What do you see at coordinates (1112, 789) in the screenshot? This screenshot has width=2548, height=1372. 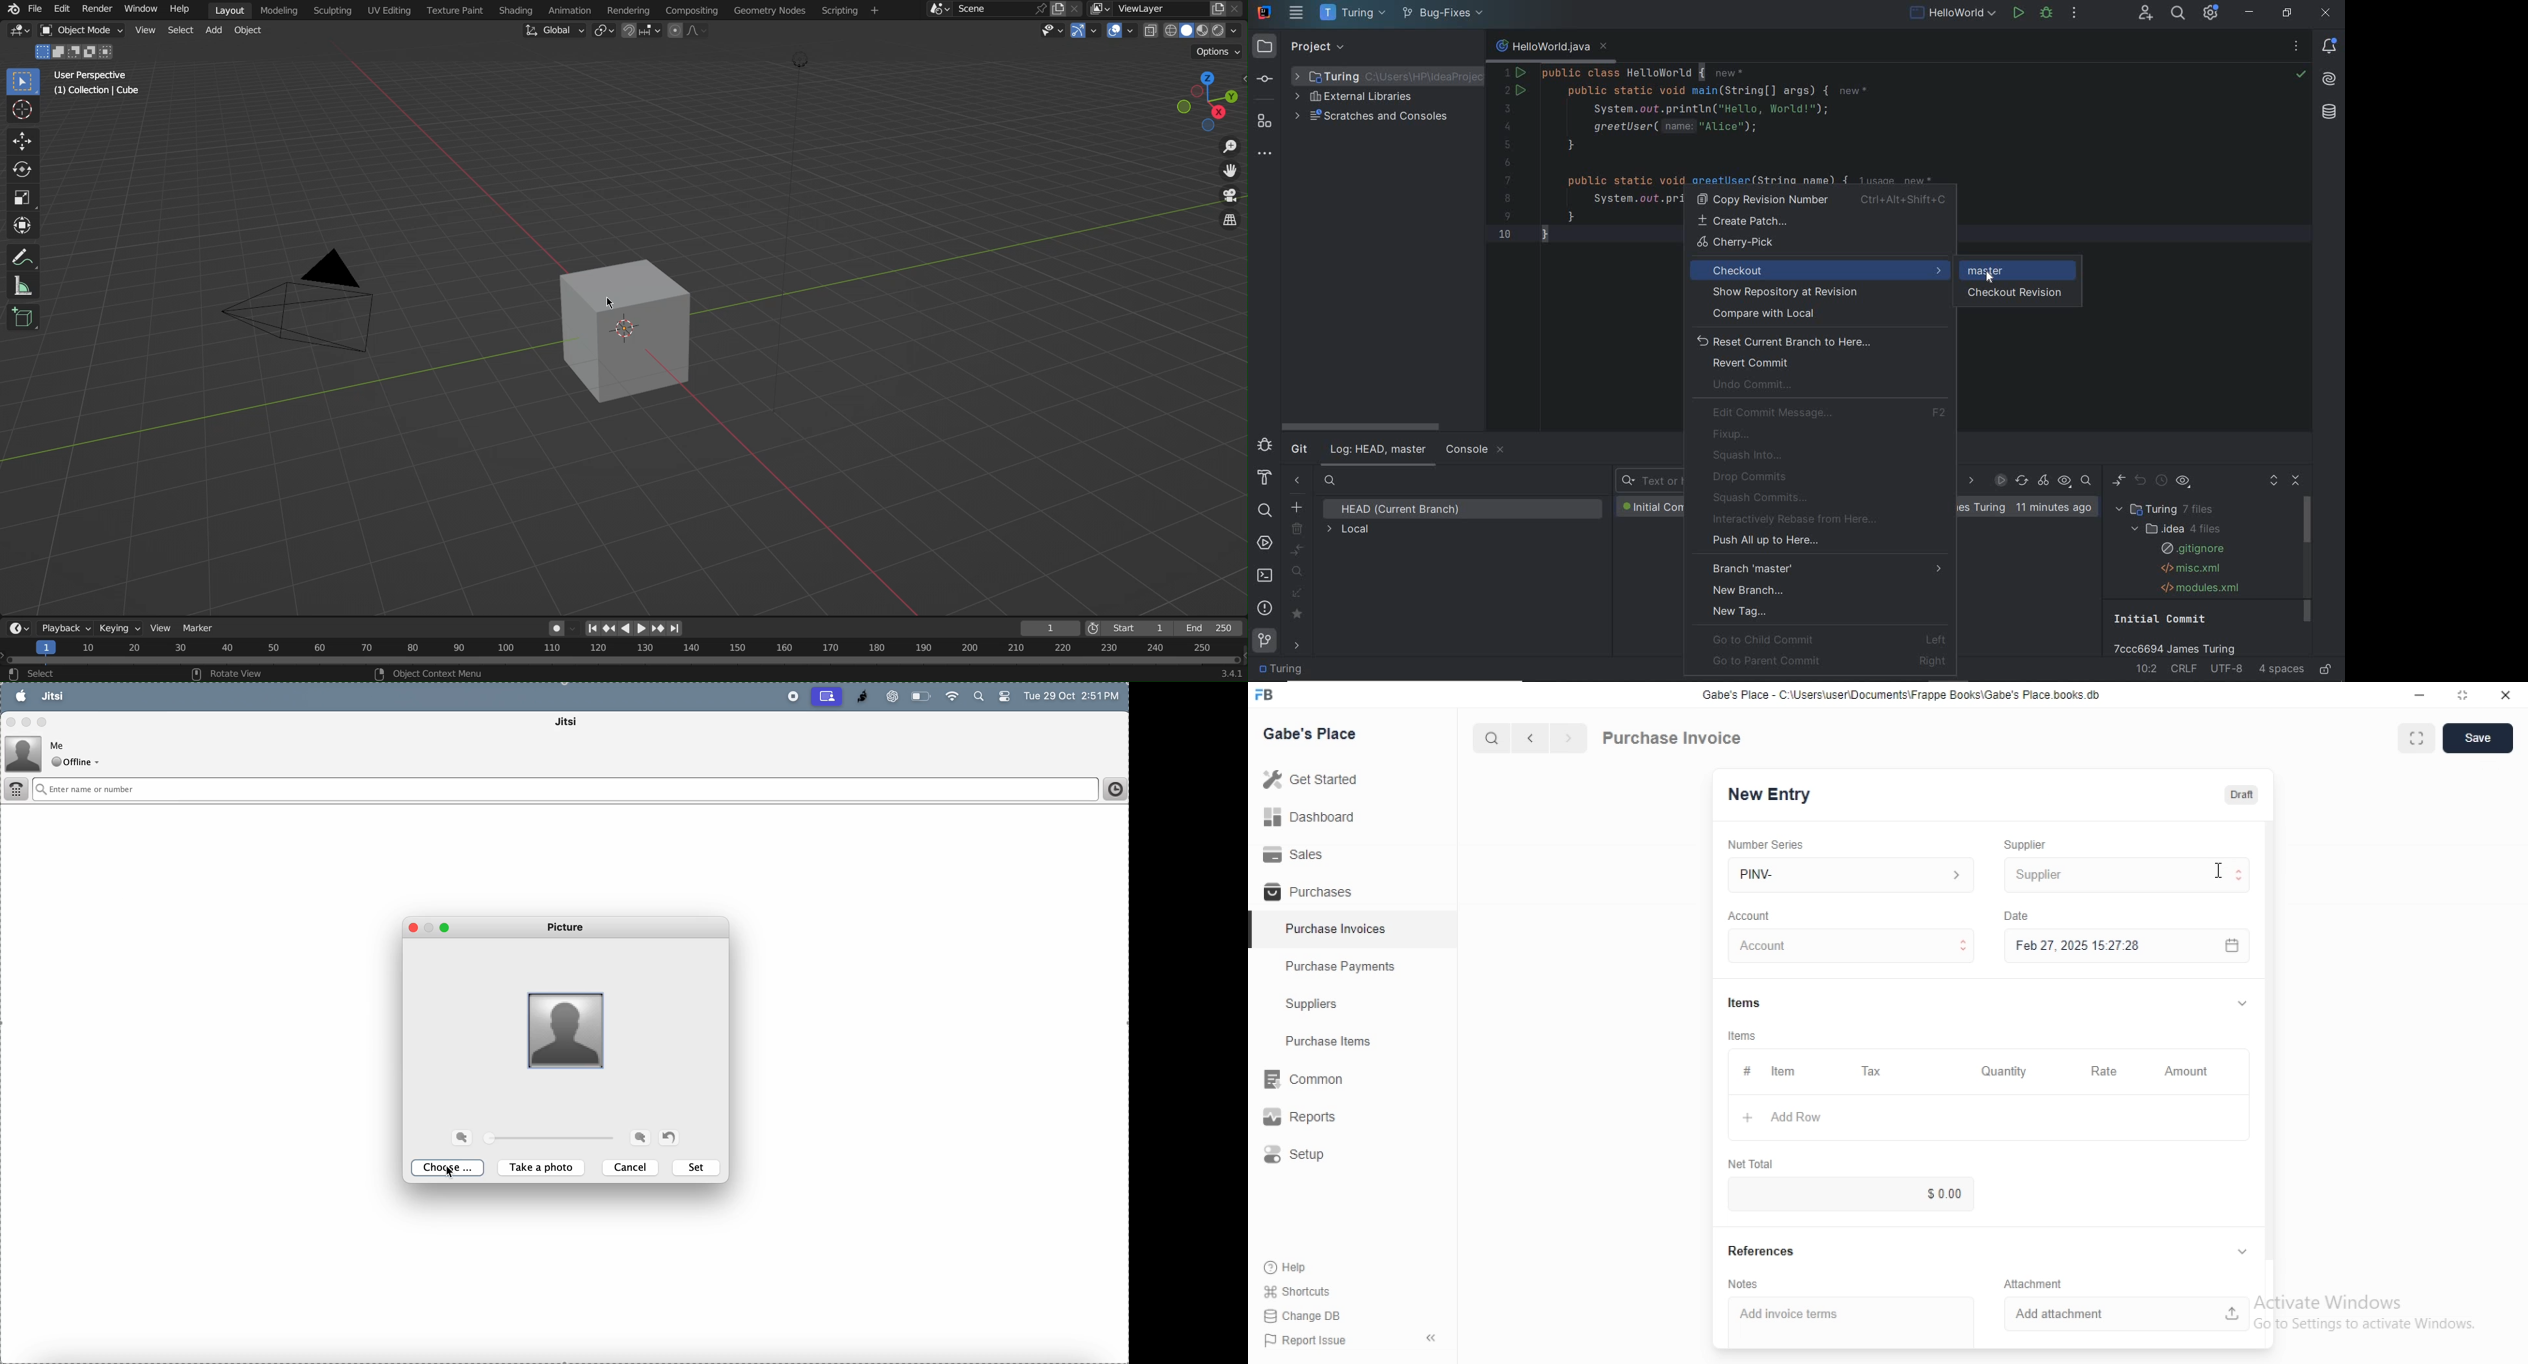 I see `time frame` at bounding box center [1112, 789].